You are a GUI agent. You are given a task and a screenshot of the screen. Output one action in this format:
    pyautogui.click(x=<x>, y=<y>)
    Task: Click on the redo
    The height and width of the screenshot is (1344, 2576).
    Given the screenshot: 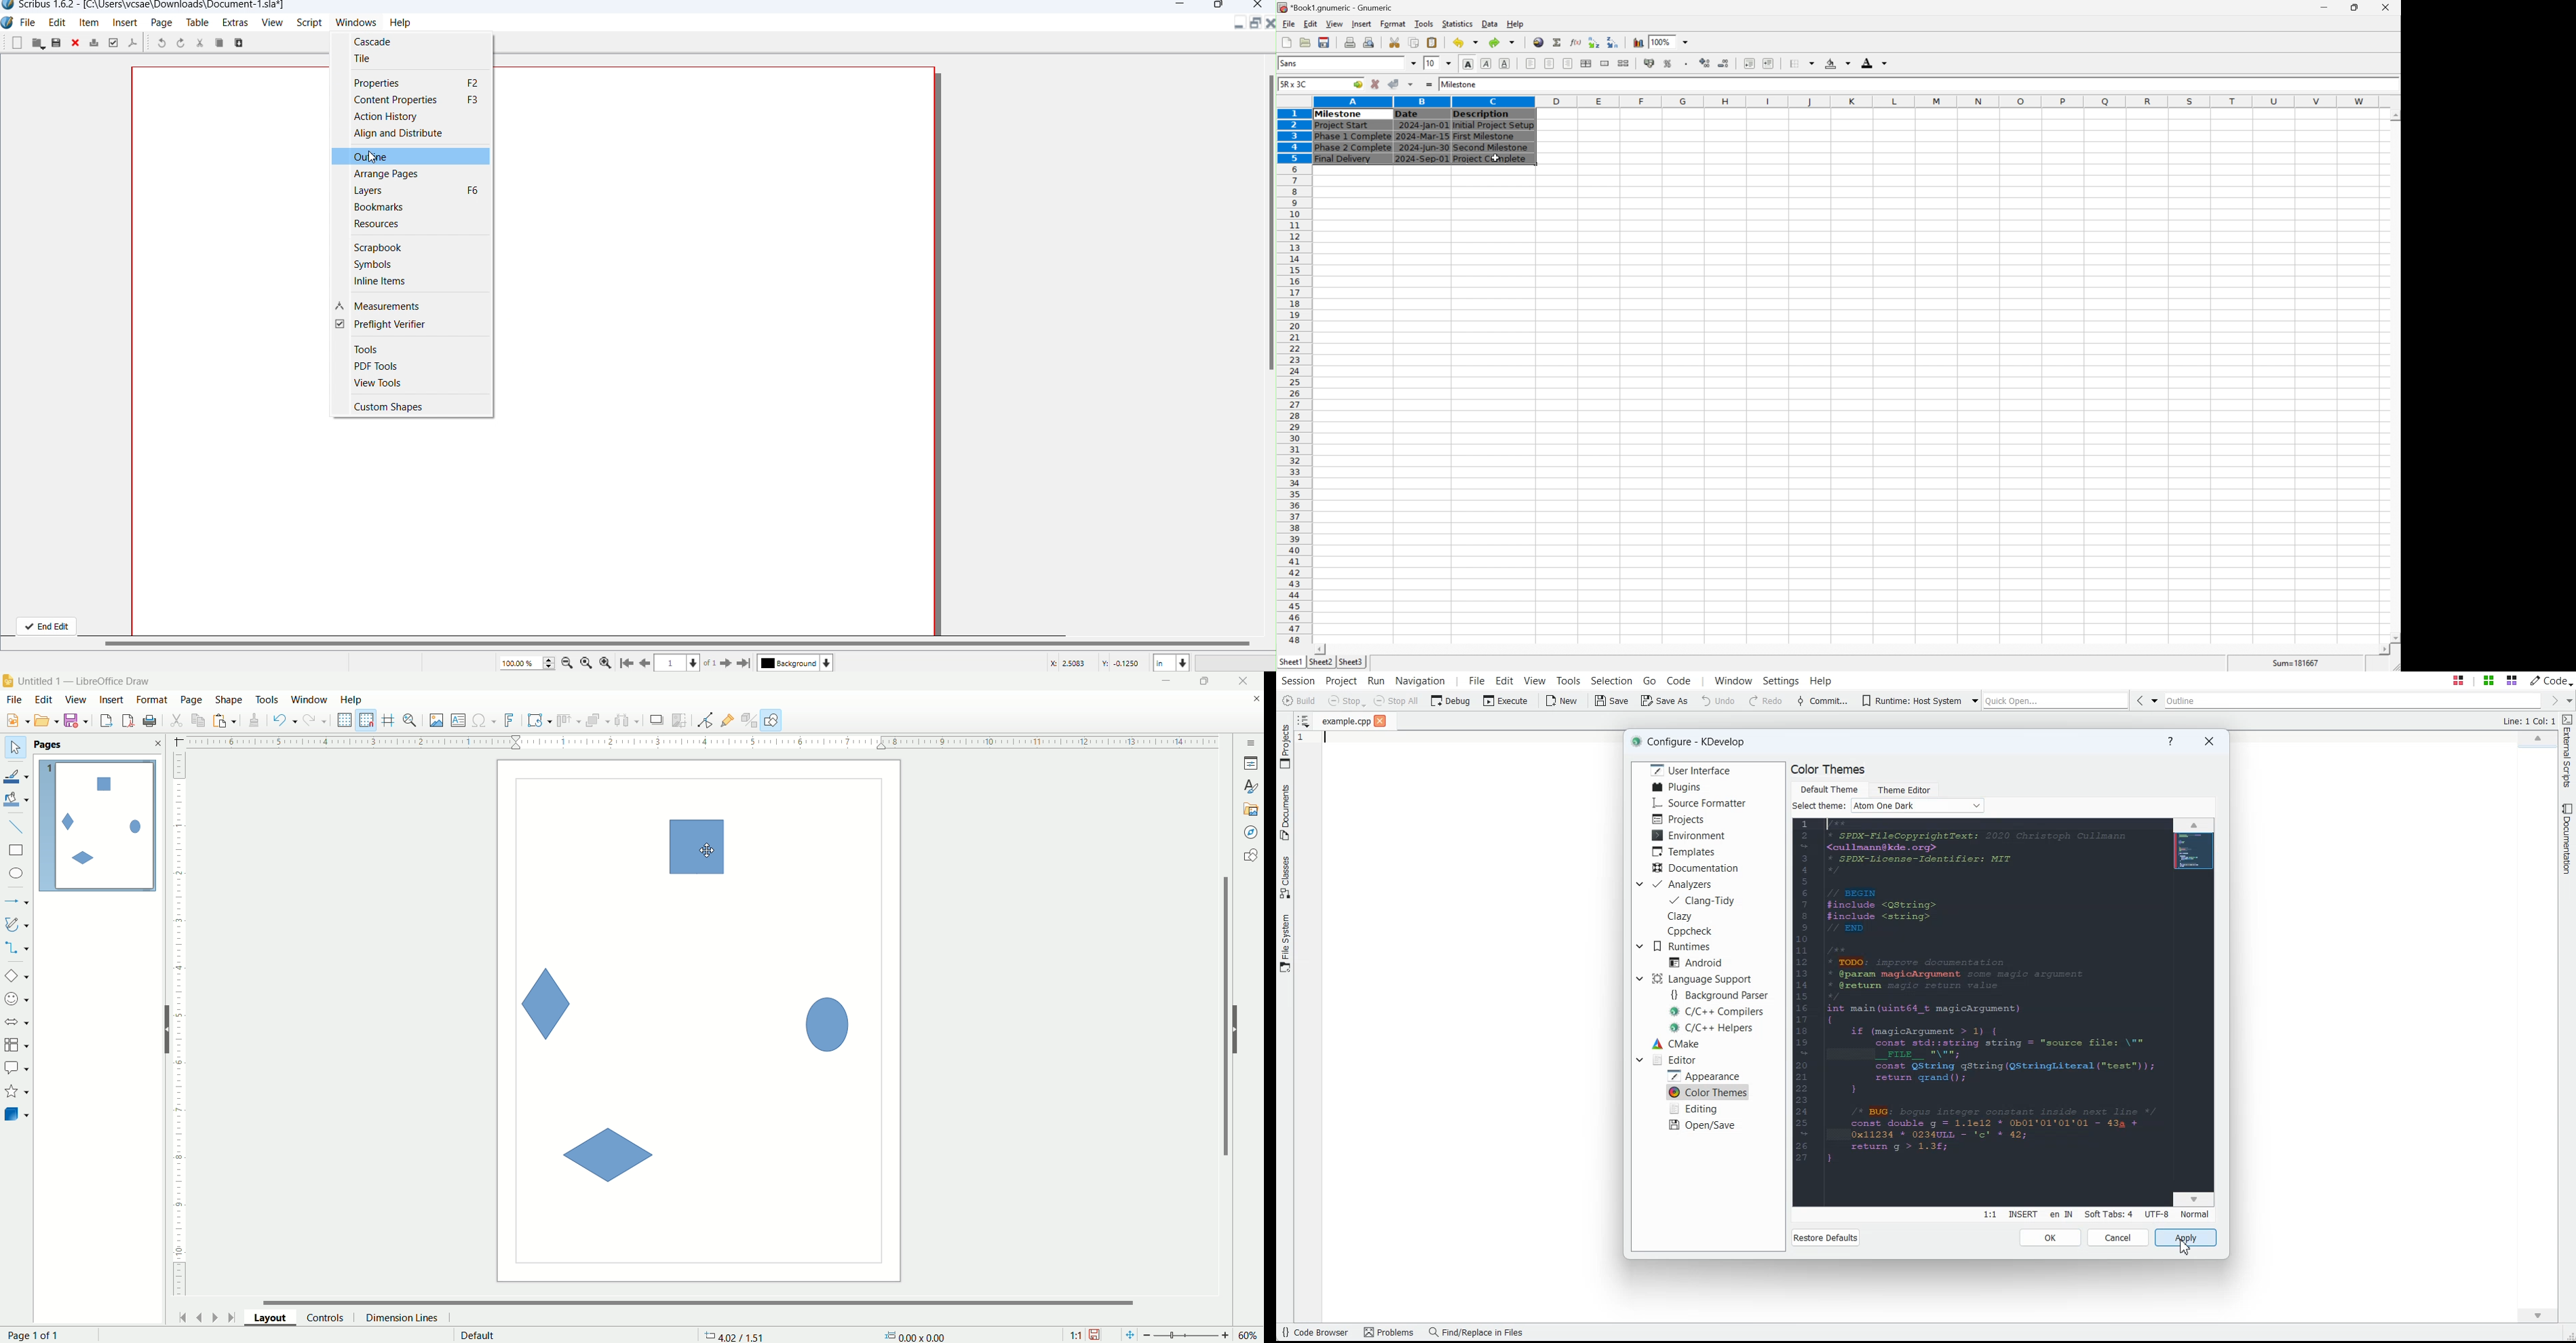 What is the action you would take?
    pyautogui.click(x=1504, y=41)
    